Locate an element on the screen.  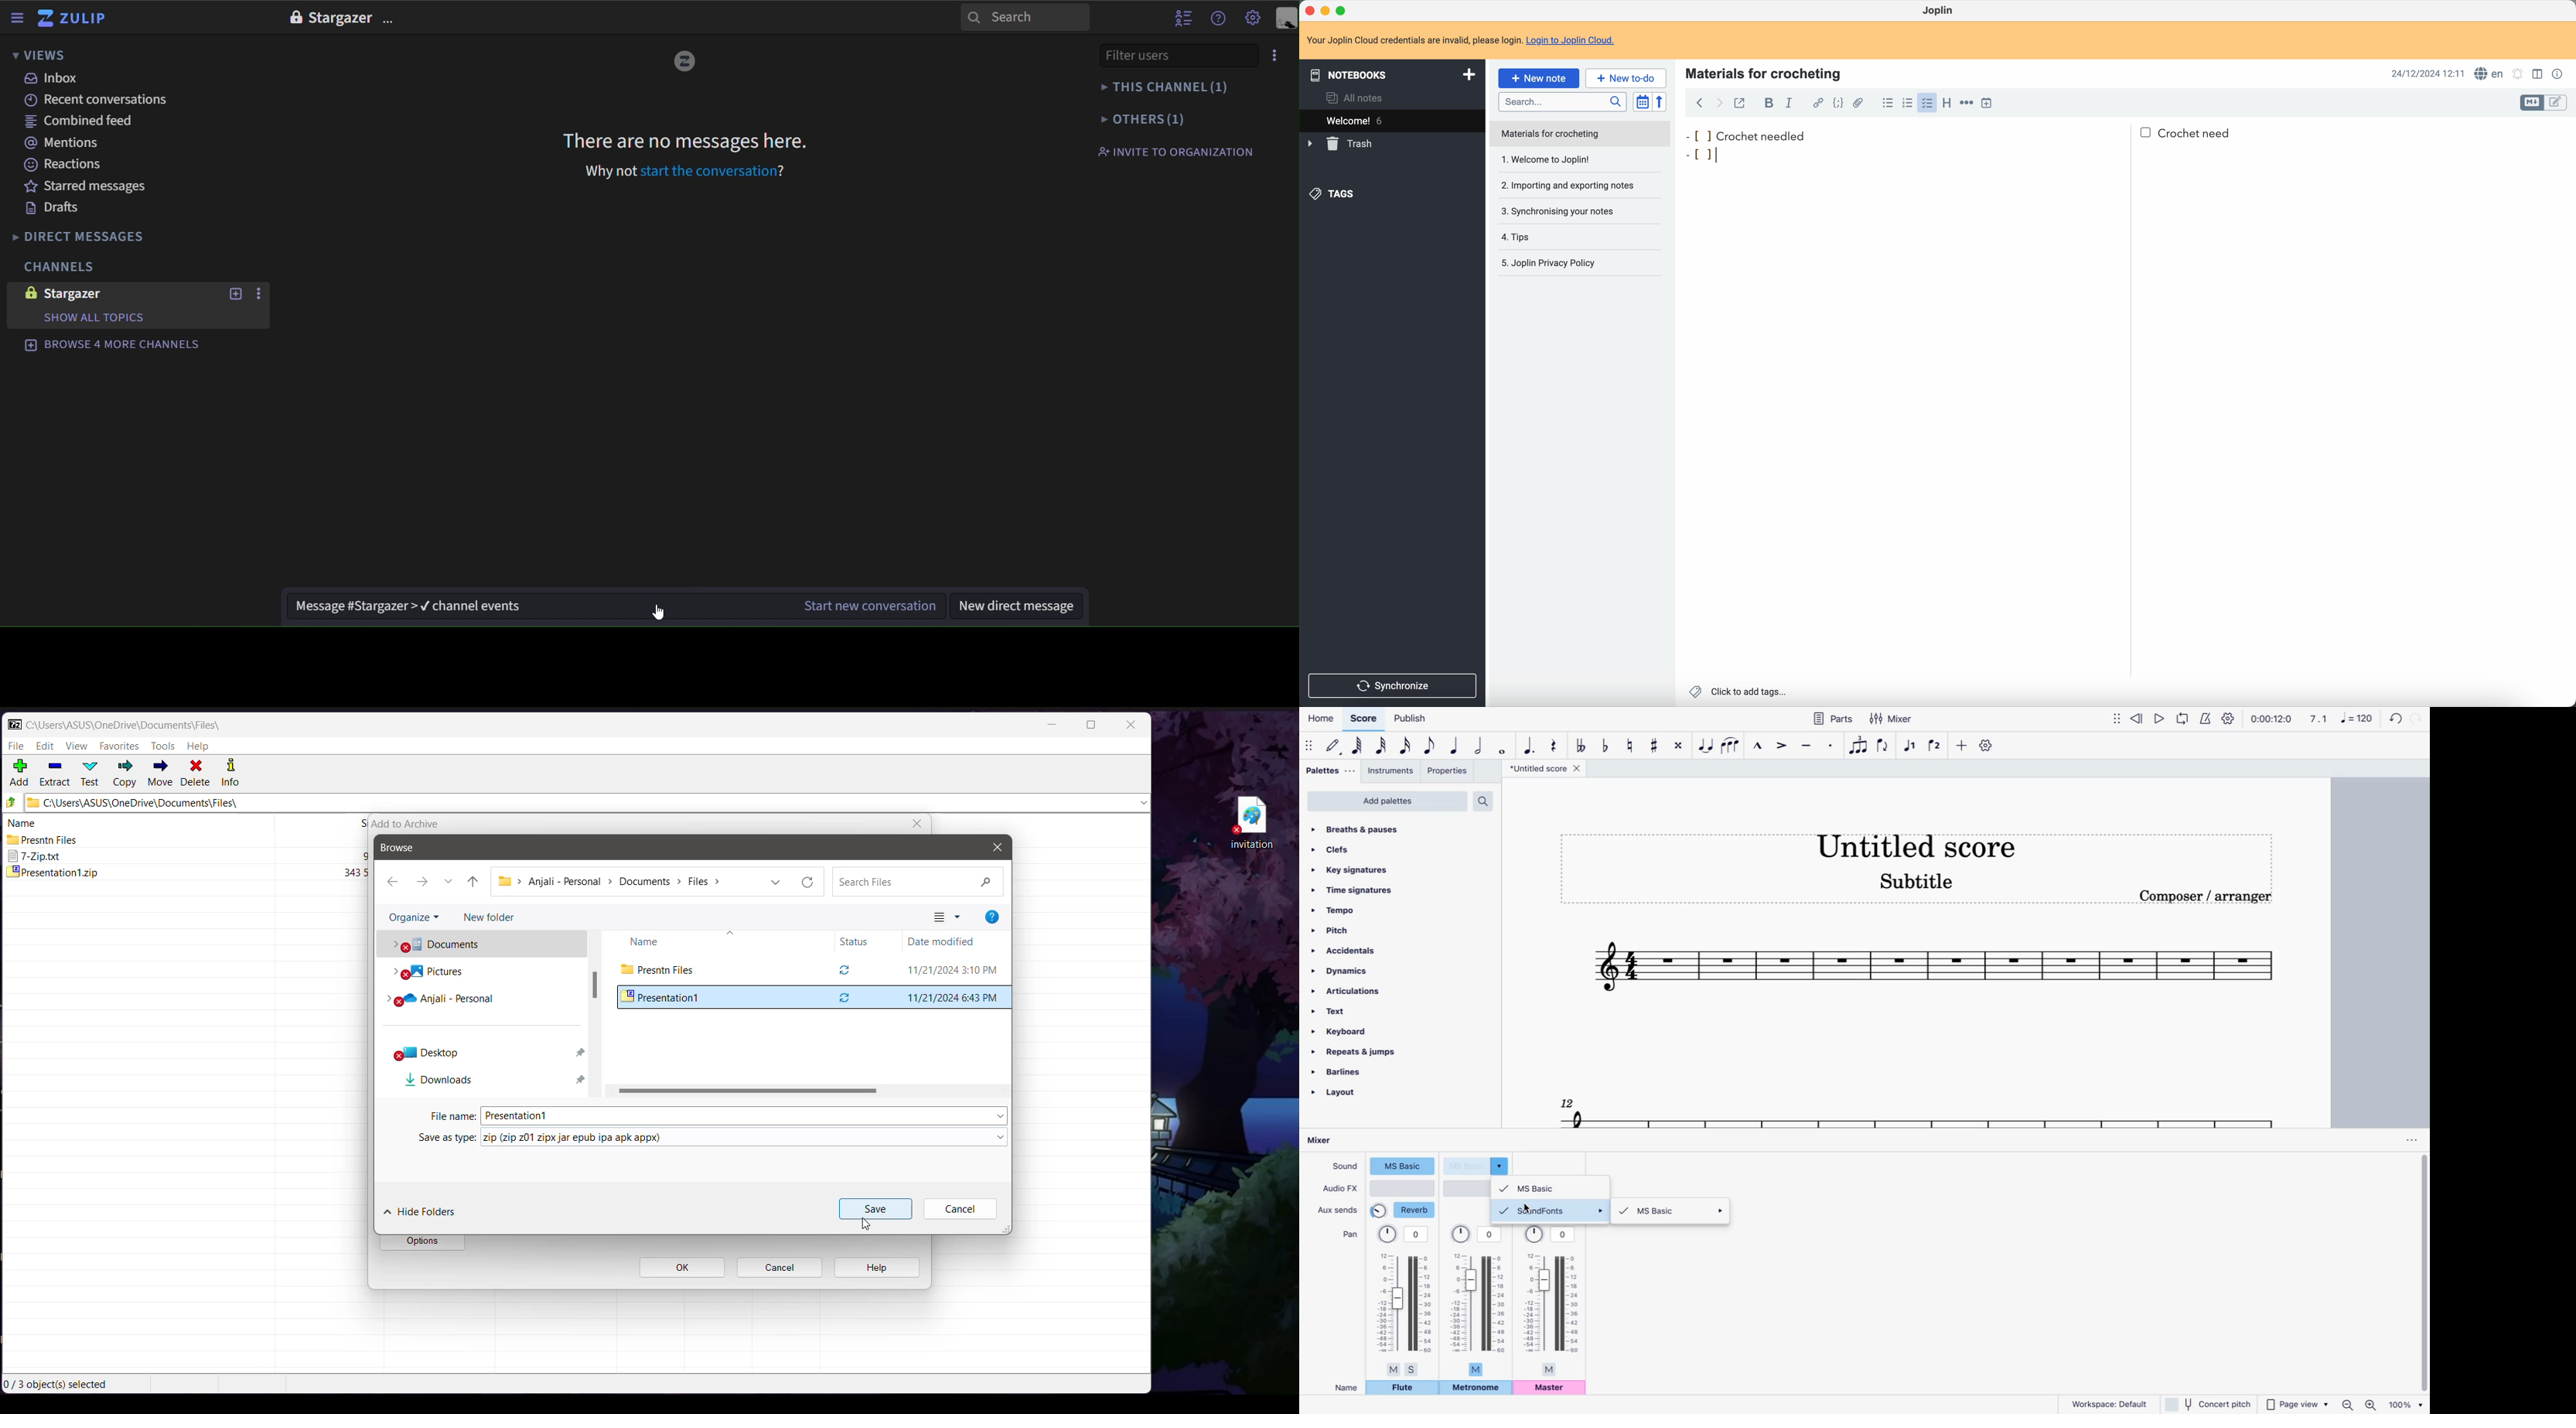
toggle double flat is located at coordinates (1580, 745).